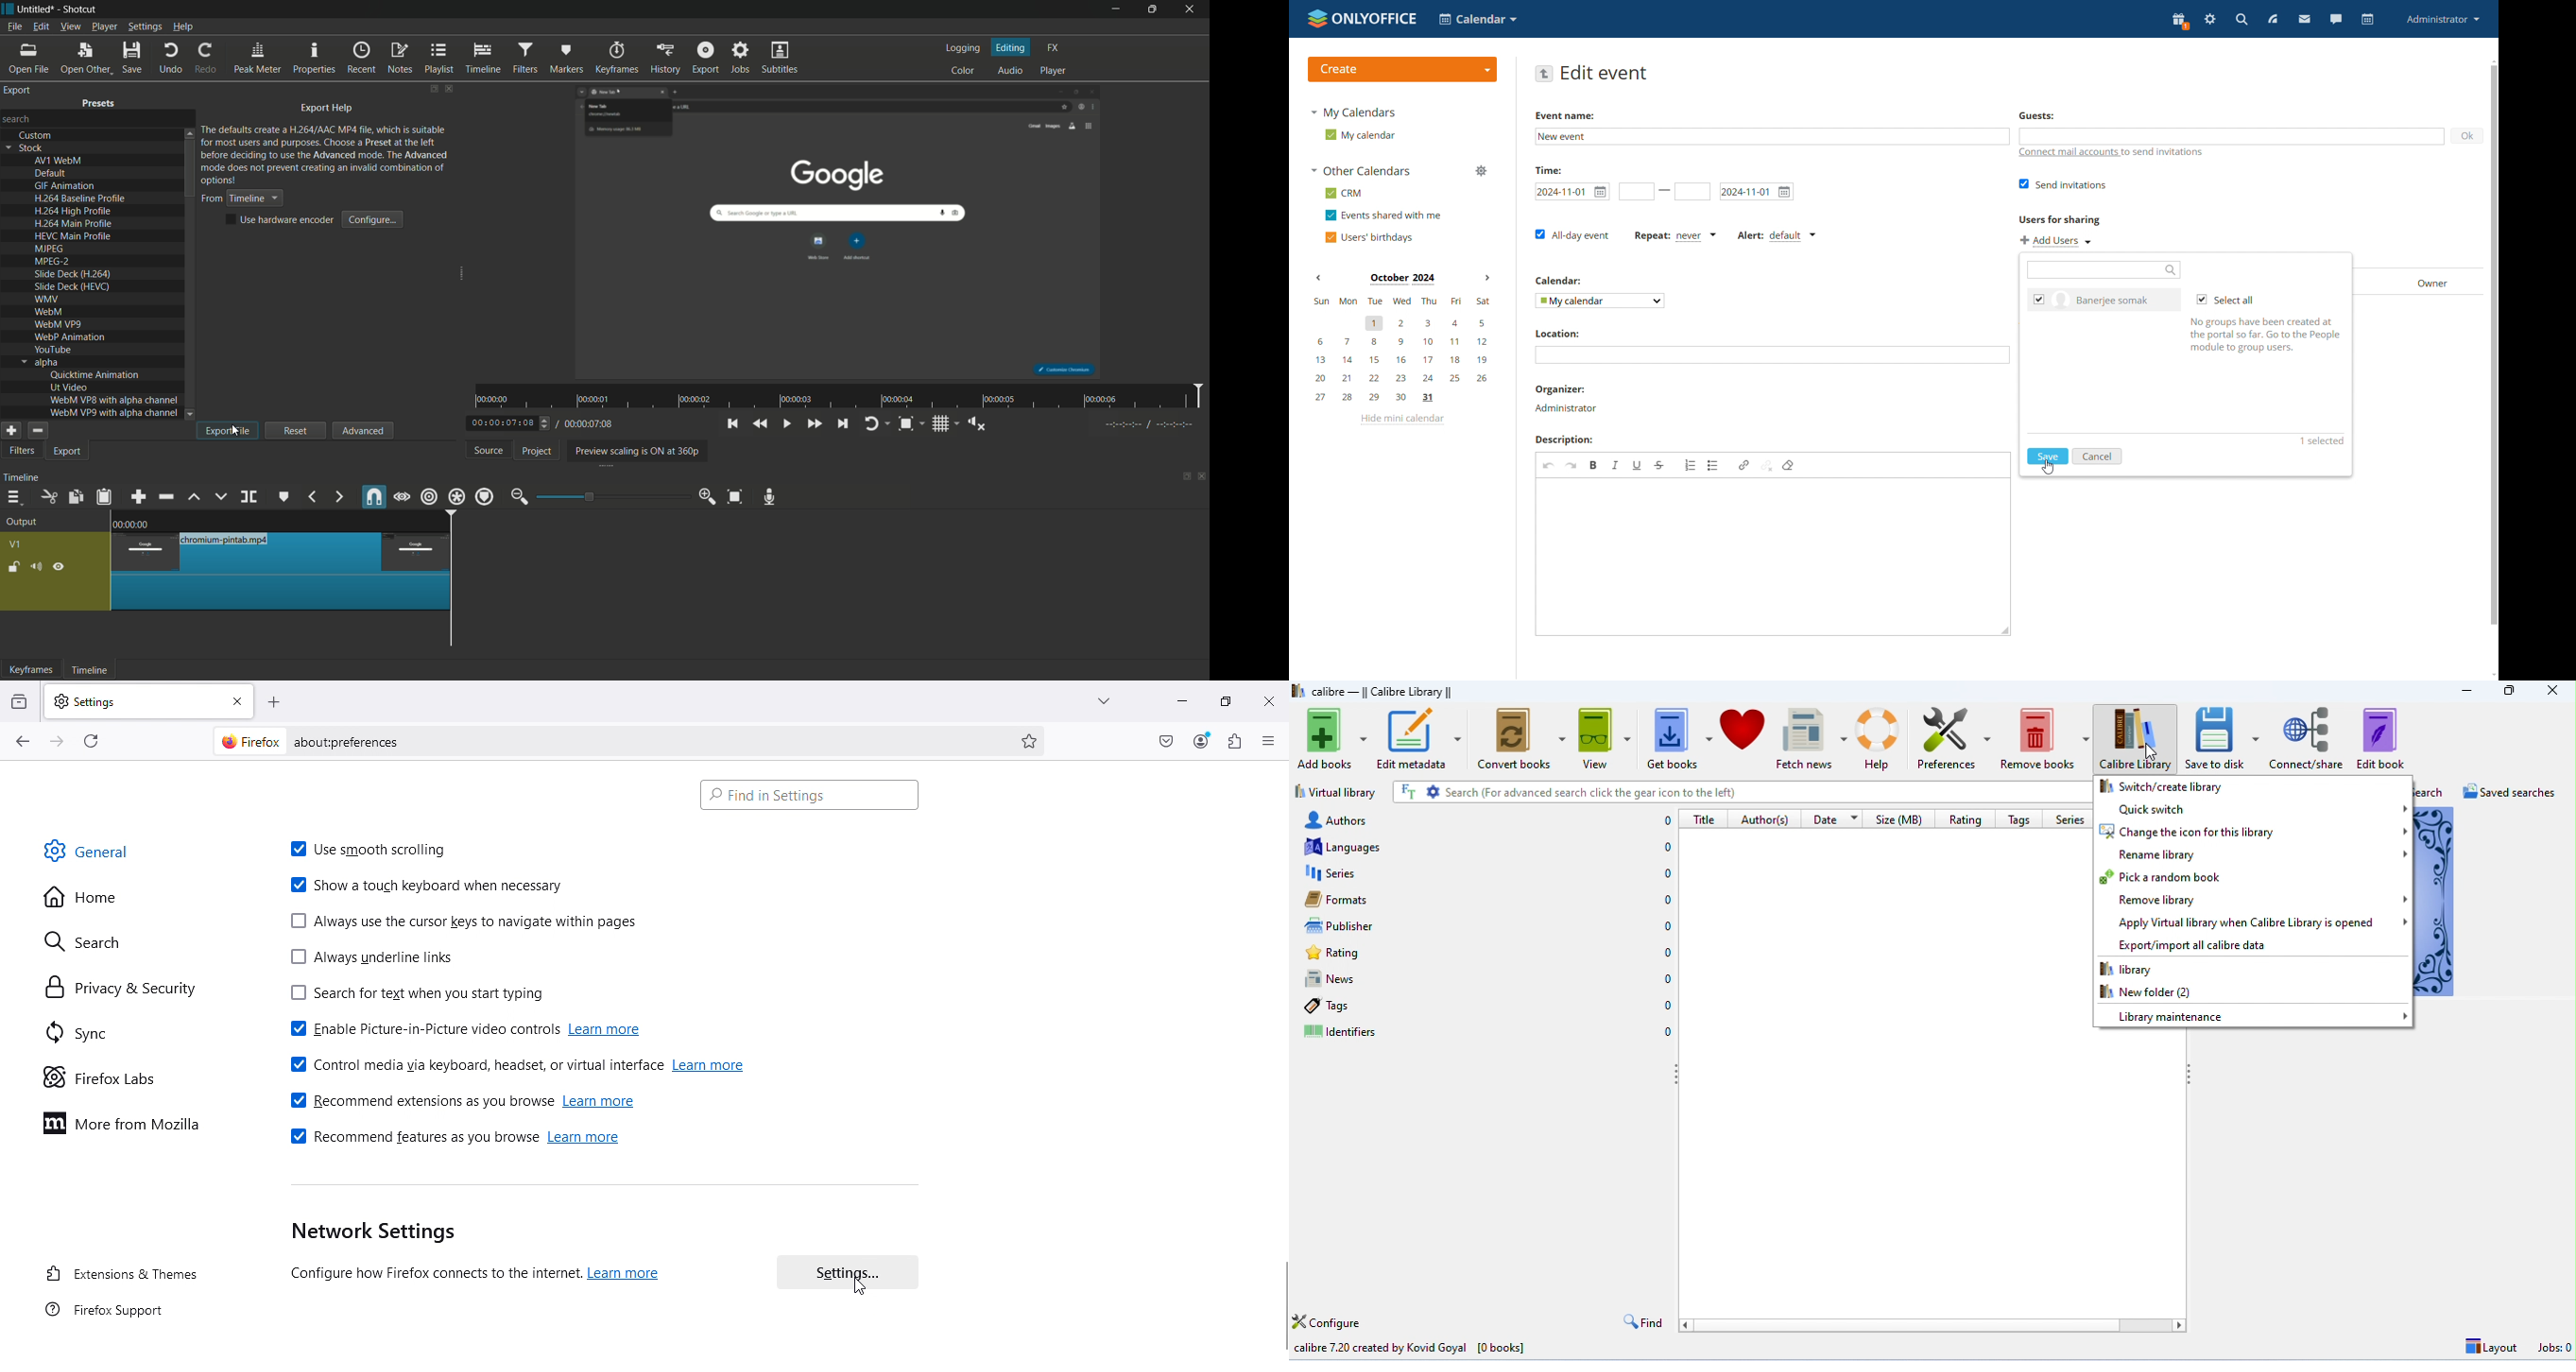 This screenshot has height=1372, width=2576. What do you see at coordinates (1680, 738) in the screenshot?
I see `get books` at bounding box center [1680, 738].